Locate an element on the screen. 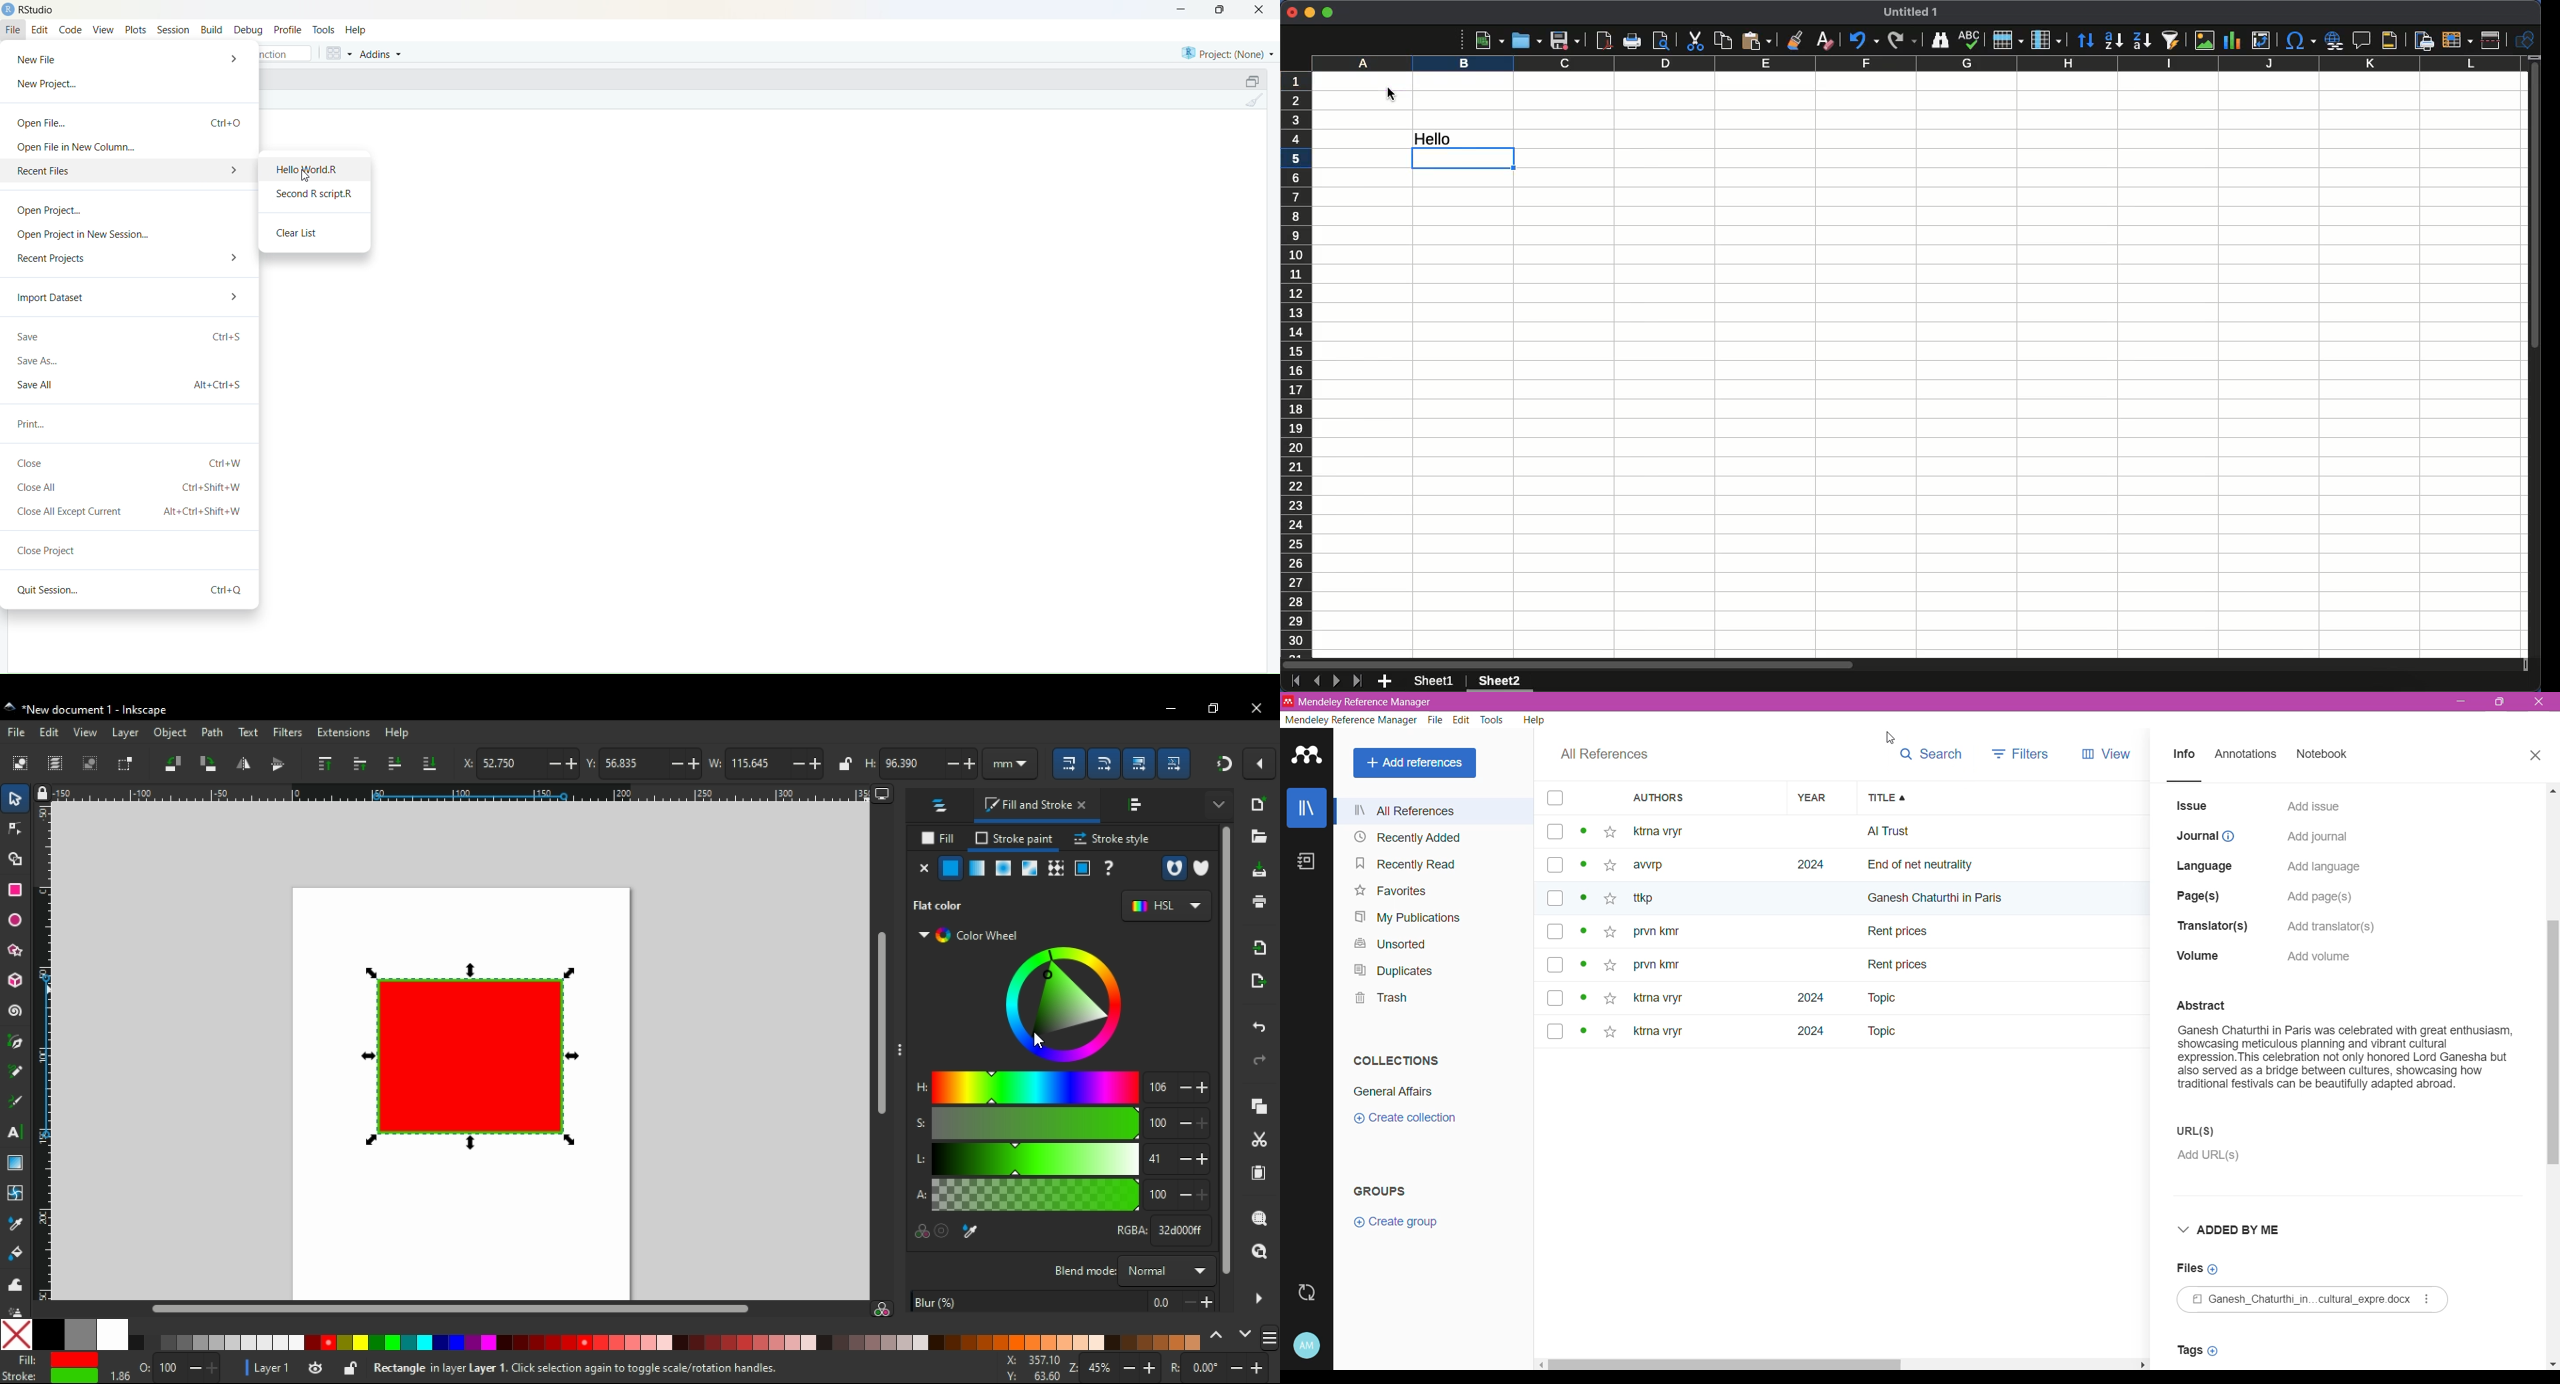 This screenshot has width=2576, height=1400. Code is located at coordinates (71, 31).